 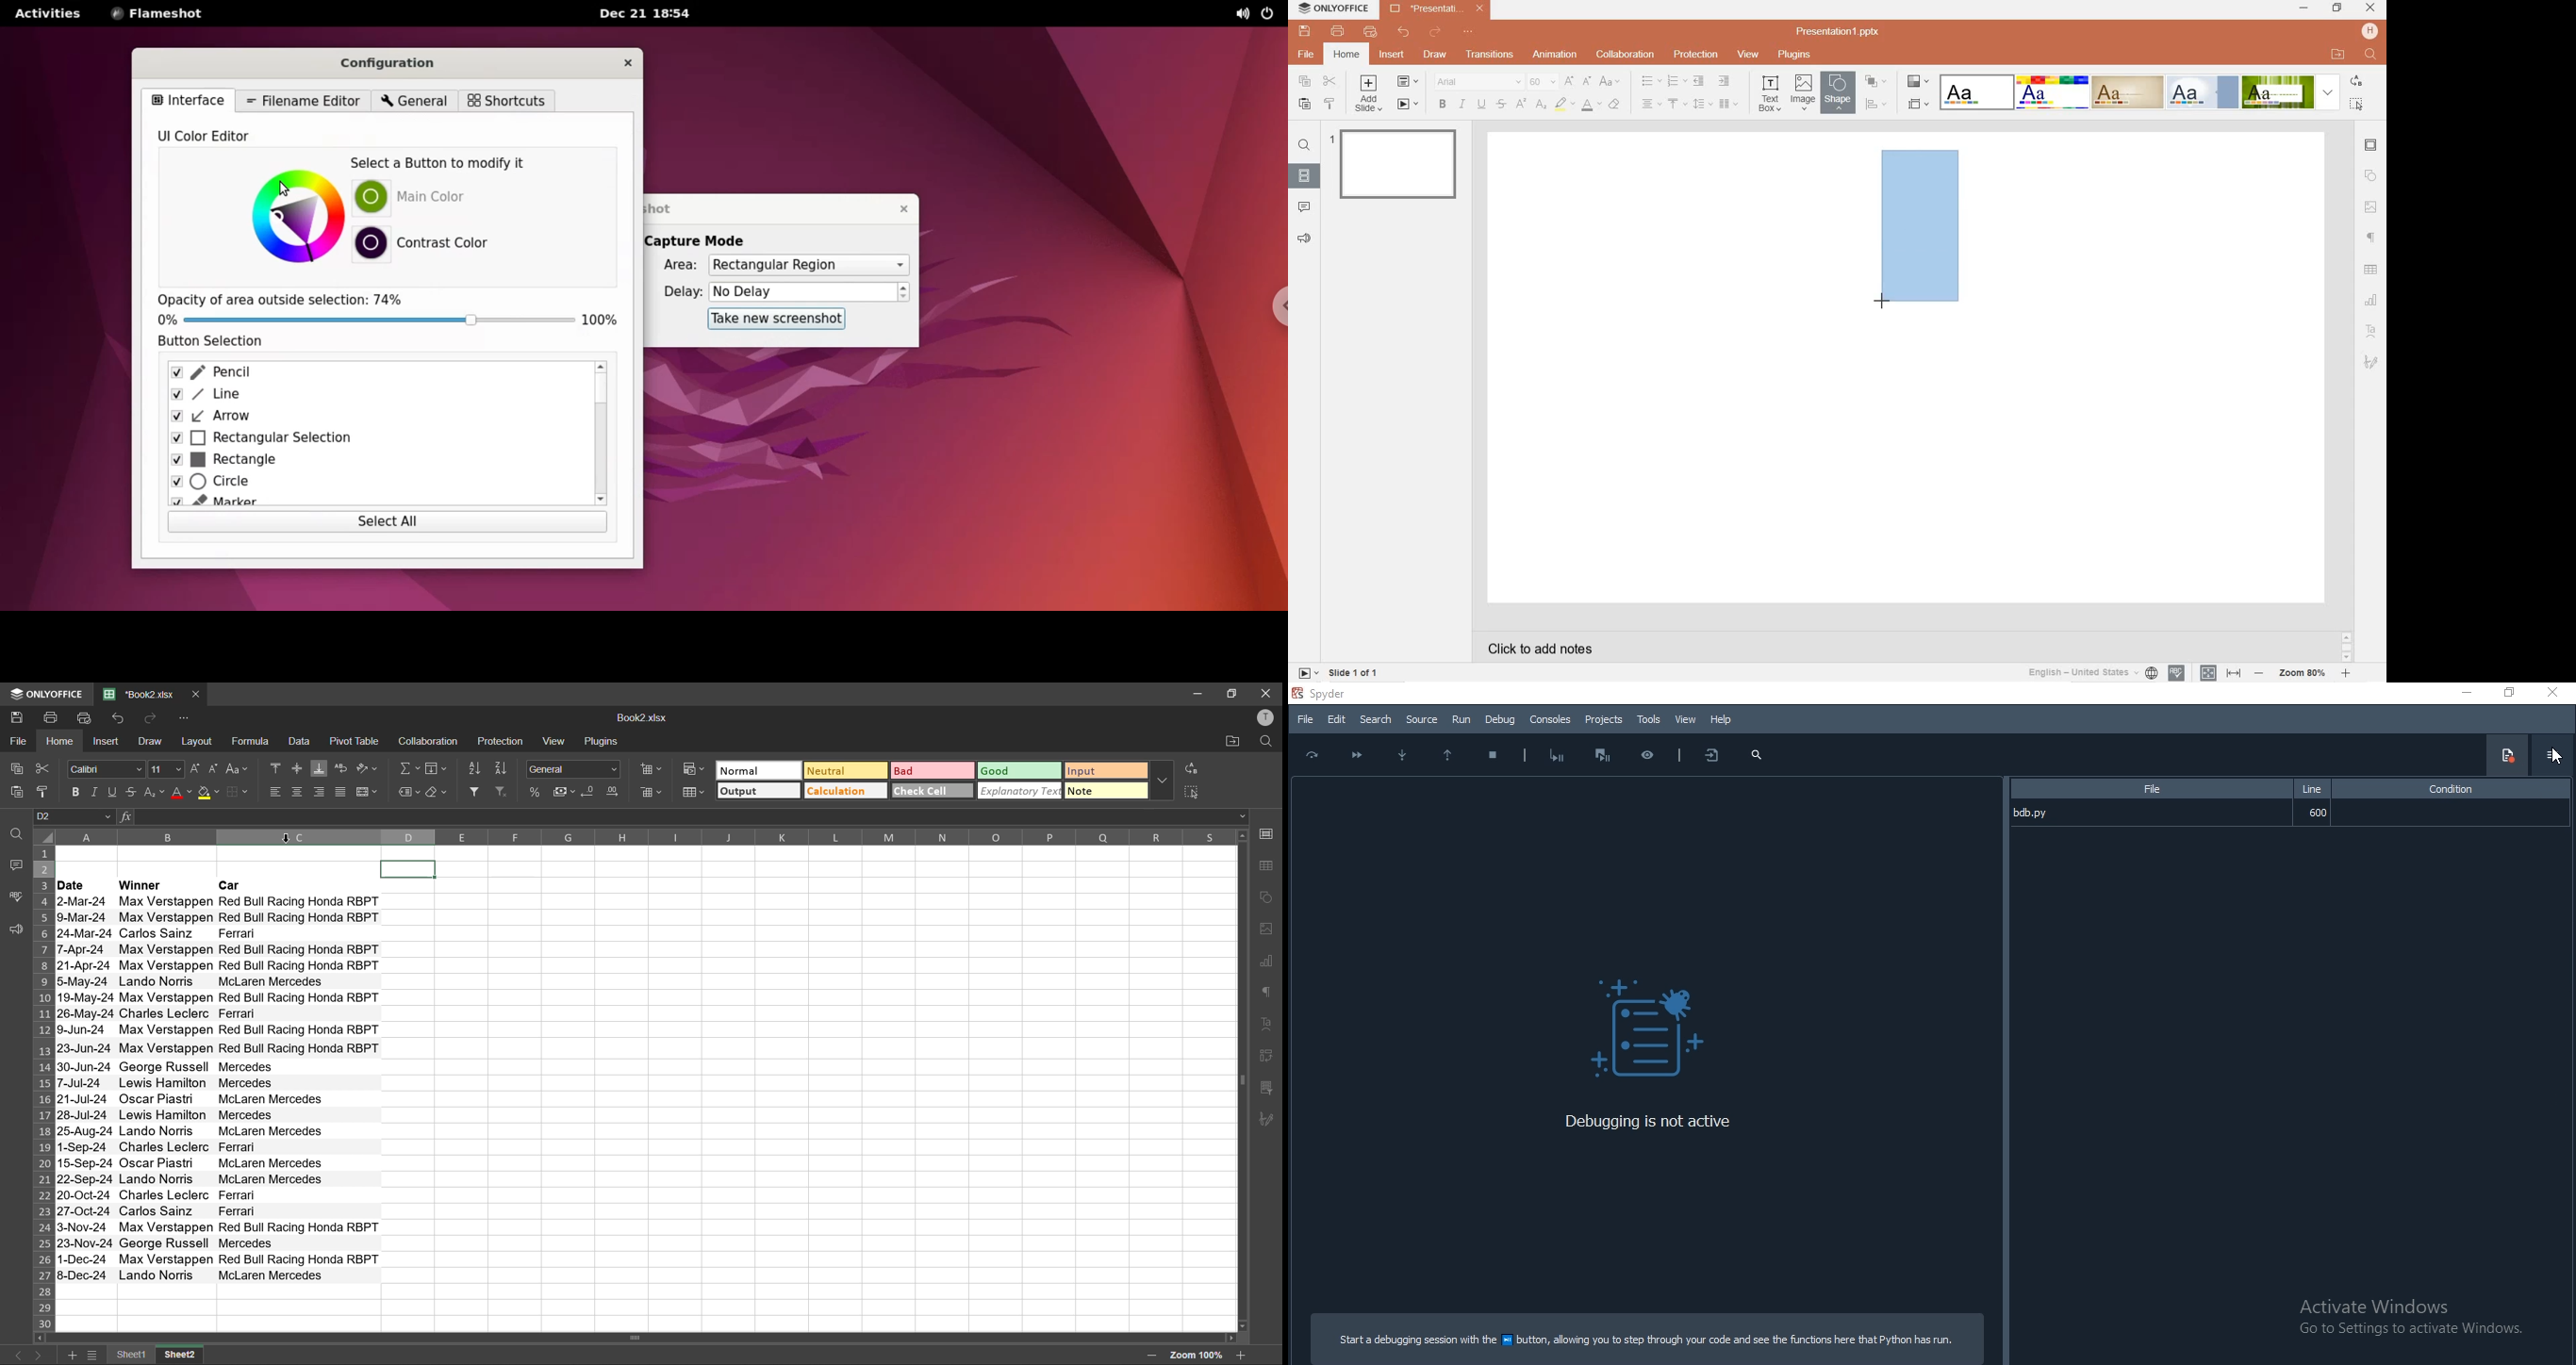 I want to click on layout, so click(x=200, y=741).